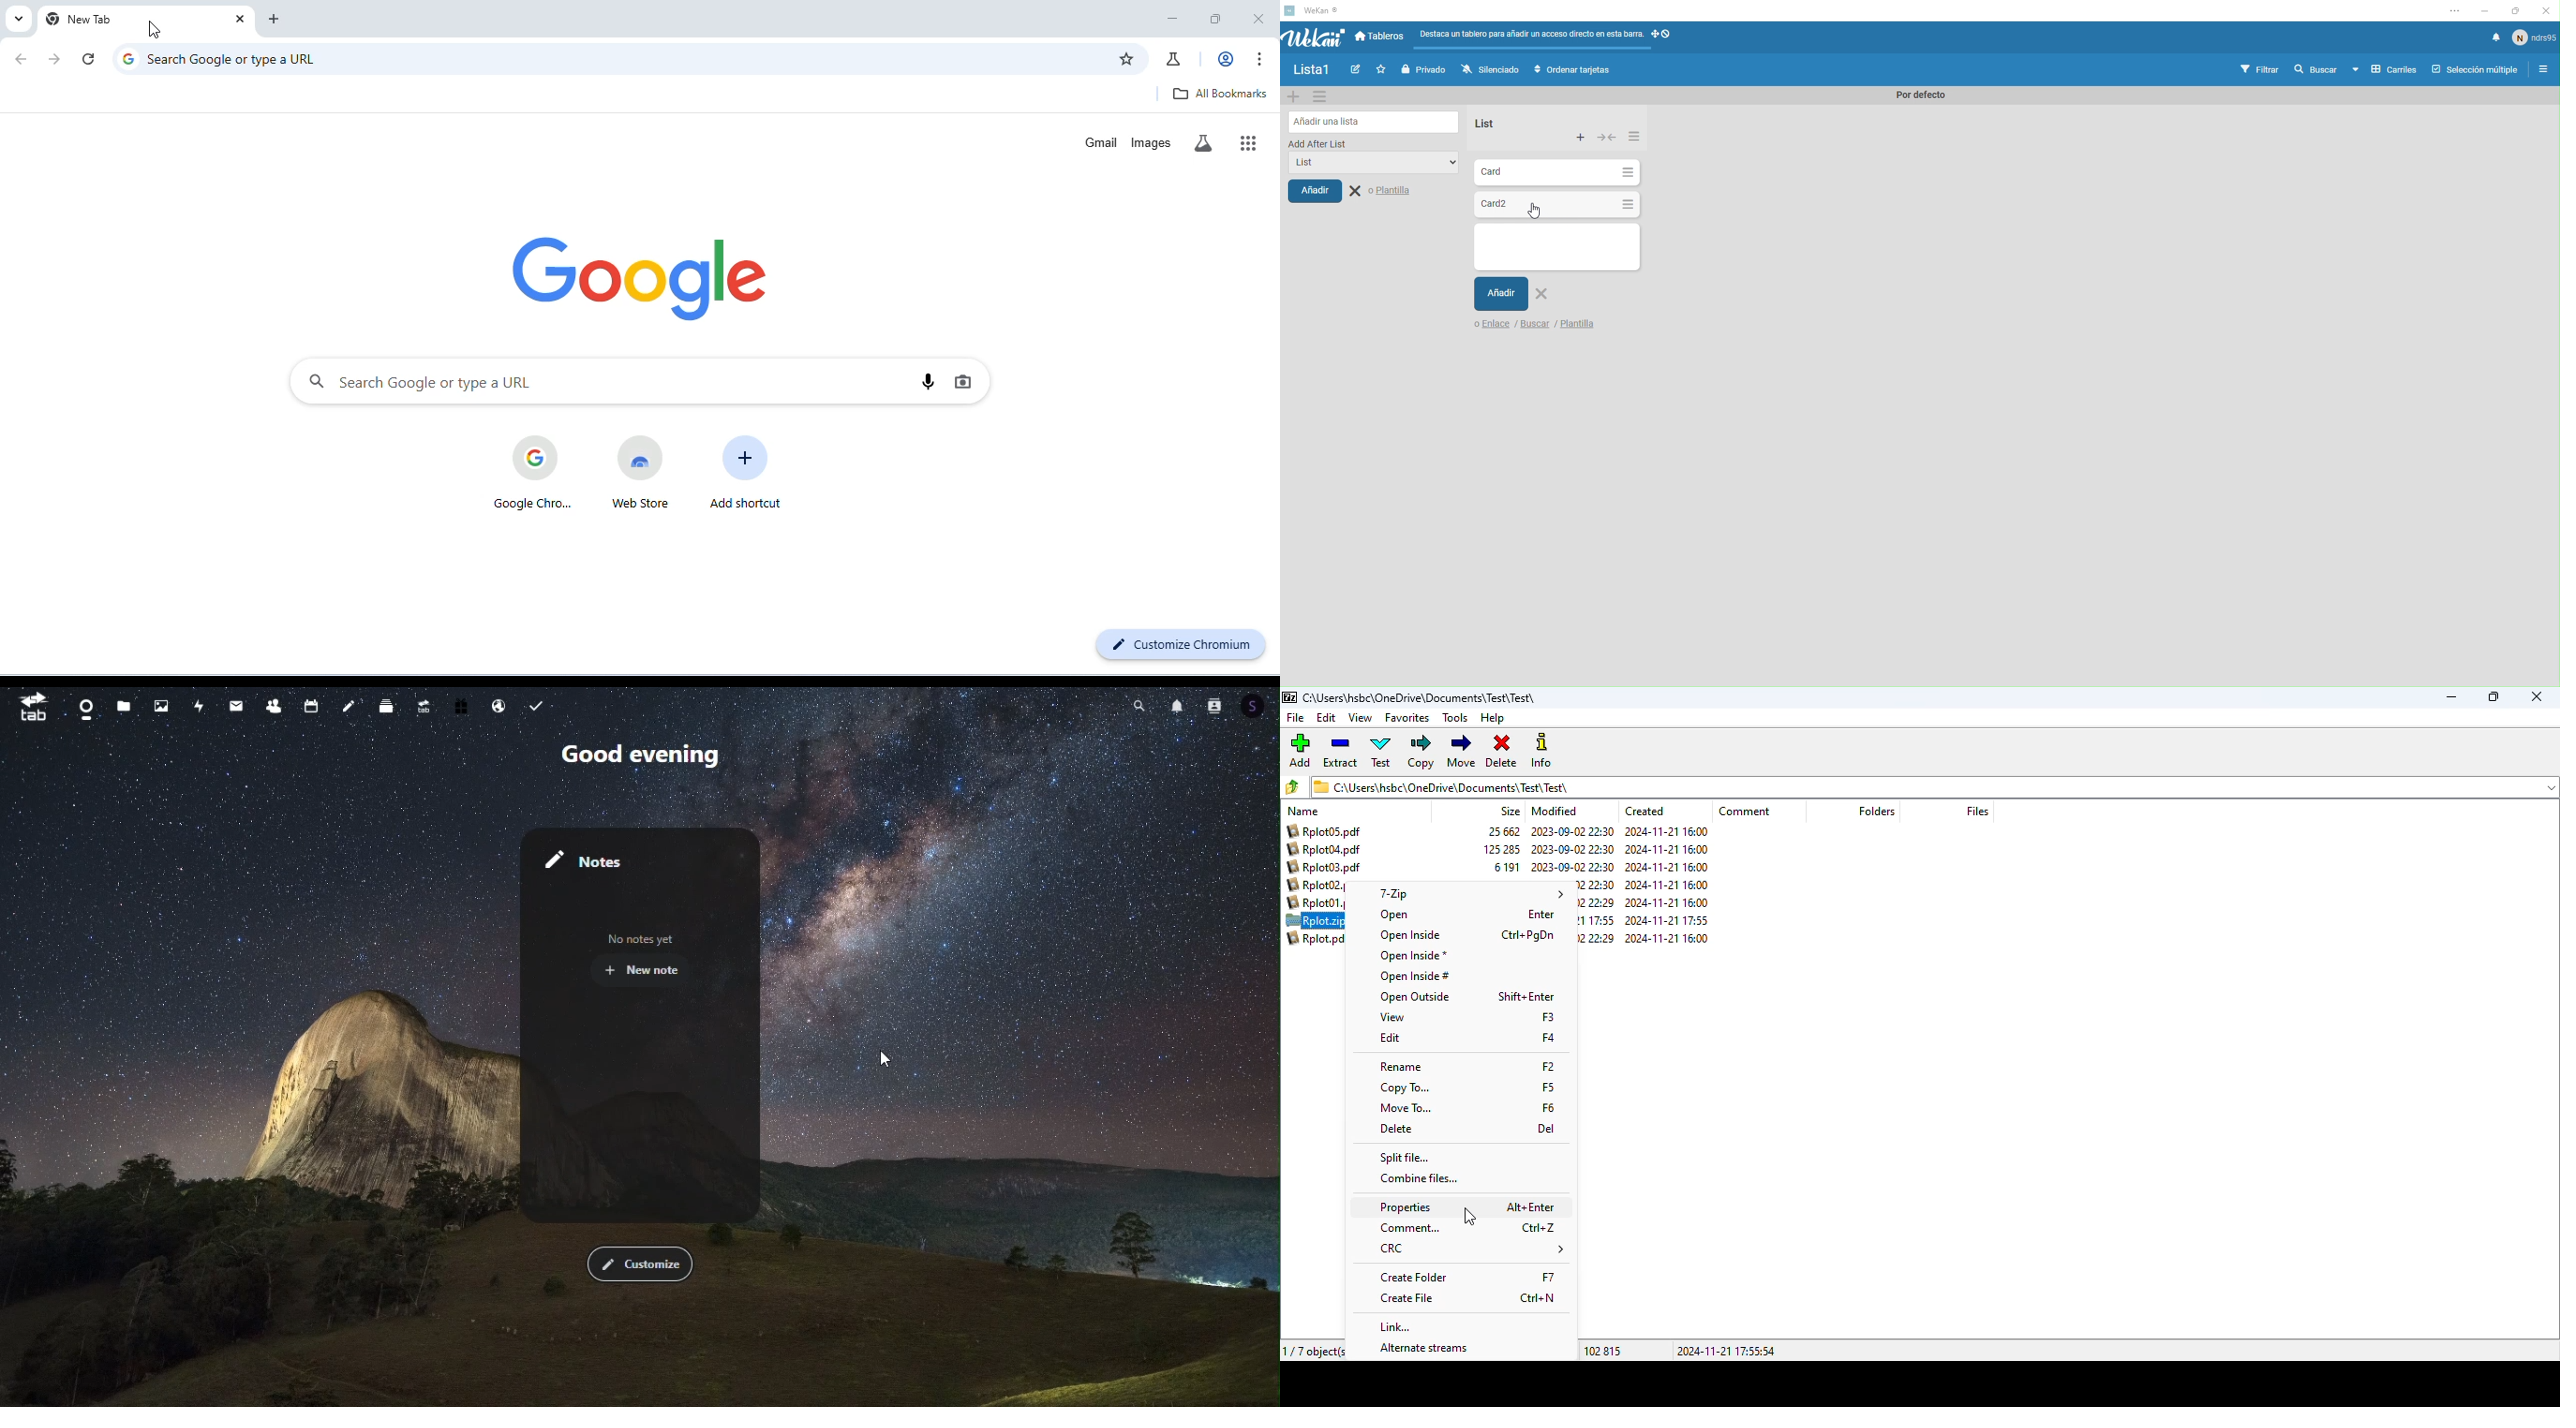  What do you see at coordinates (529, 472) in the screenshot?
I see `google chrome` at bounding box center [529, 472].